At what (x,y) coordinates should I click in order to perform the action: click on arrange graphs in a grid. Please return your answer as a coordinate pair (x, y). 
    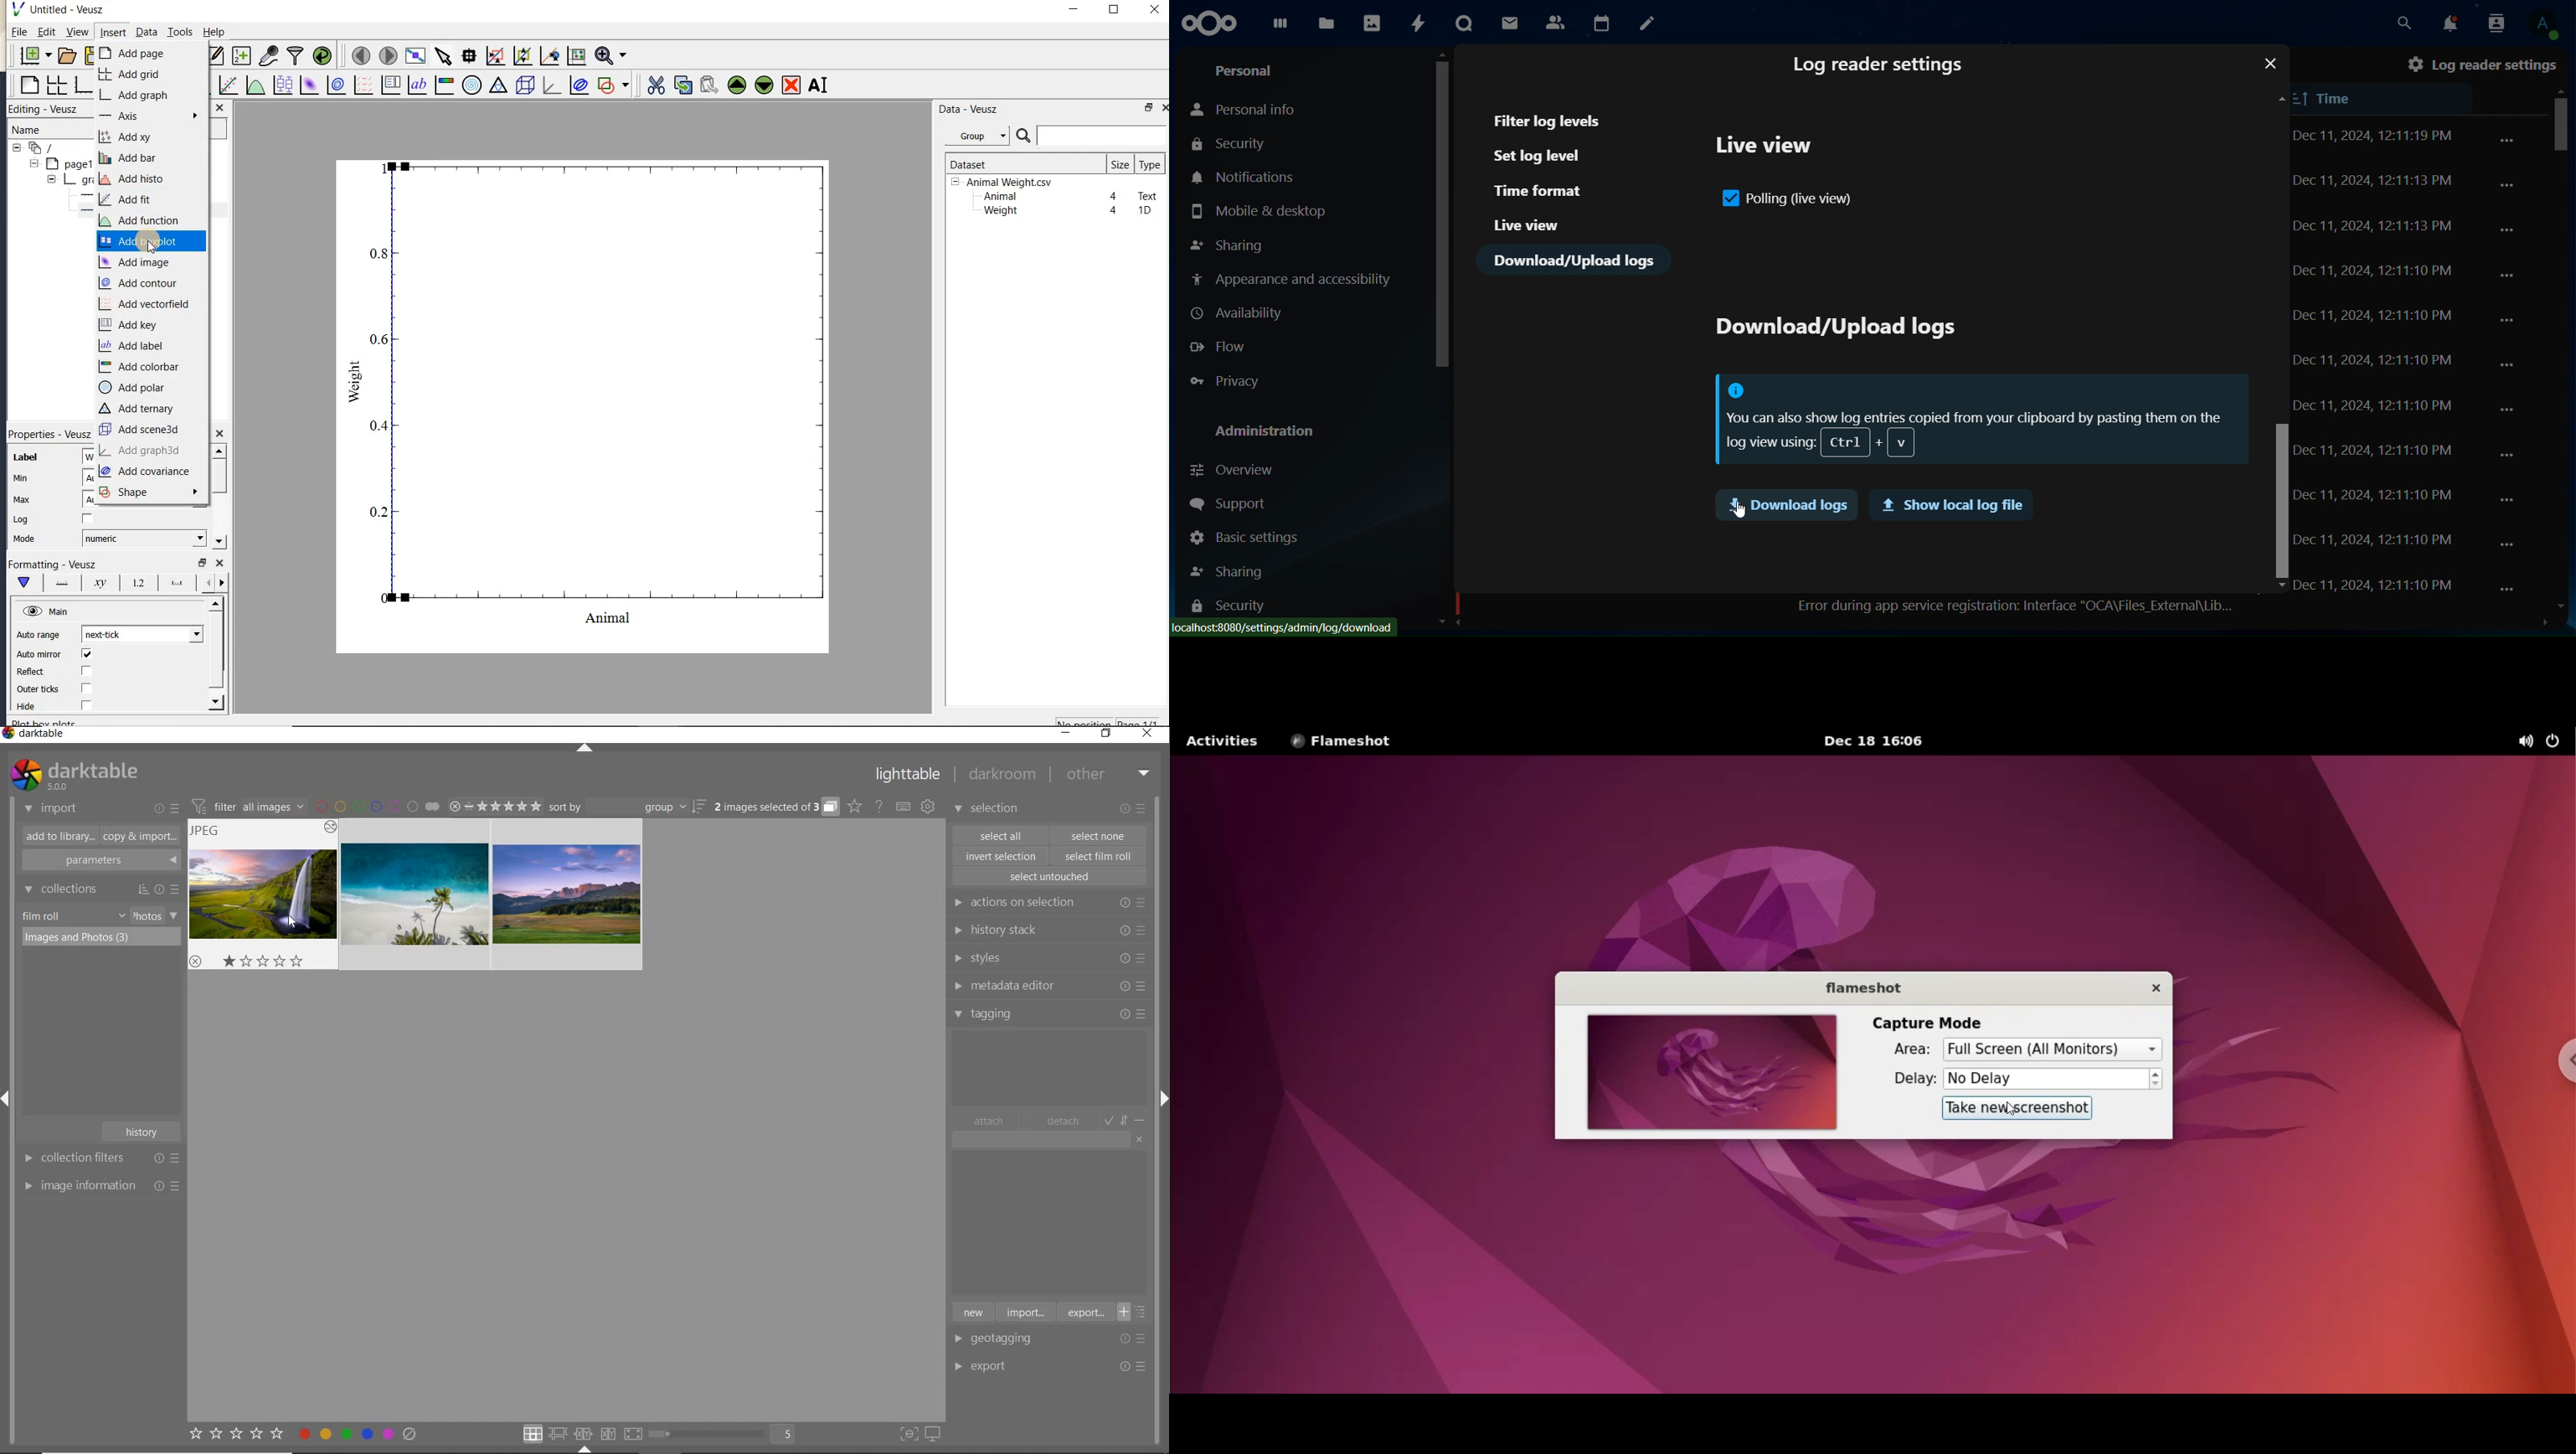
    Looking at the image, I should click on (56, 85).